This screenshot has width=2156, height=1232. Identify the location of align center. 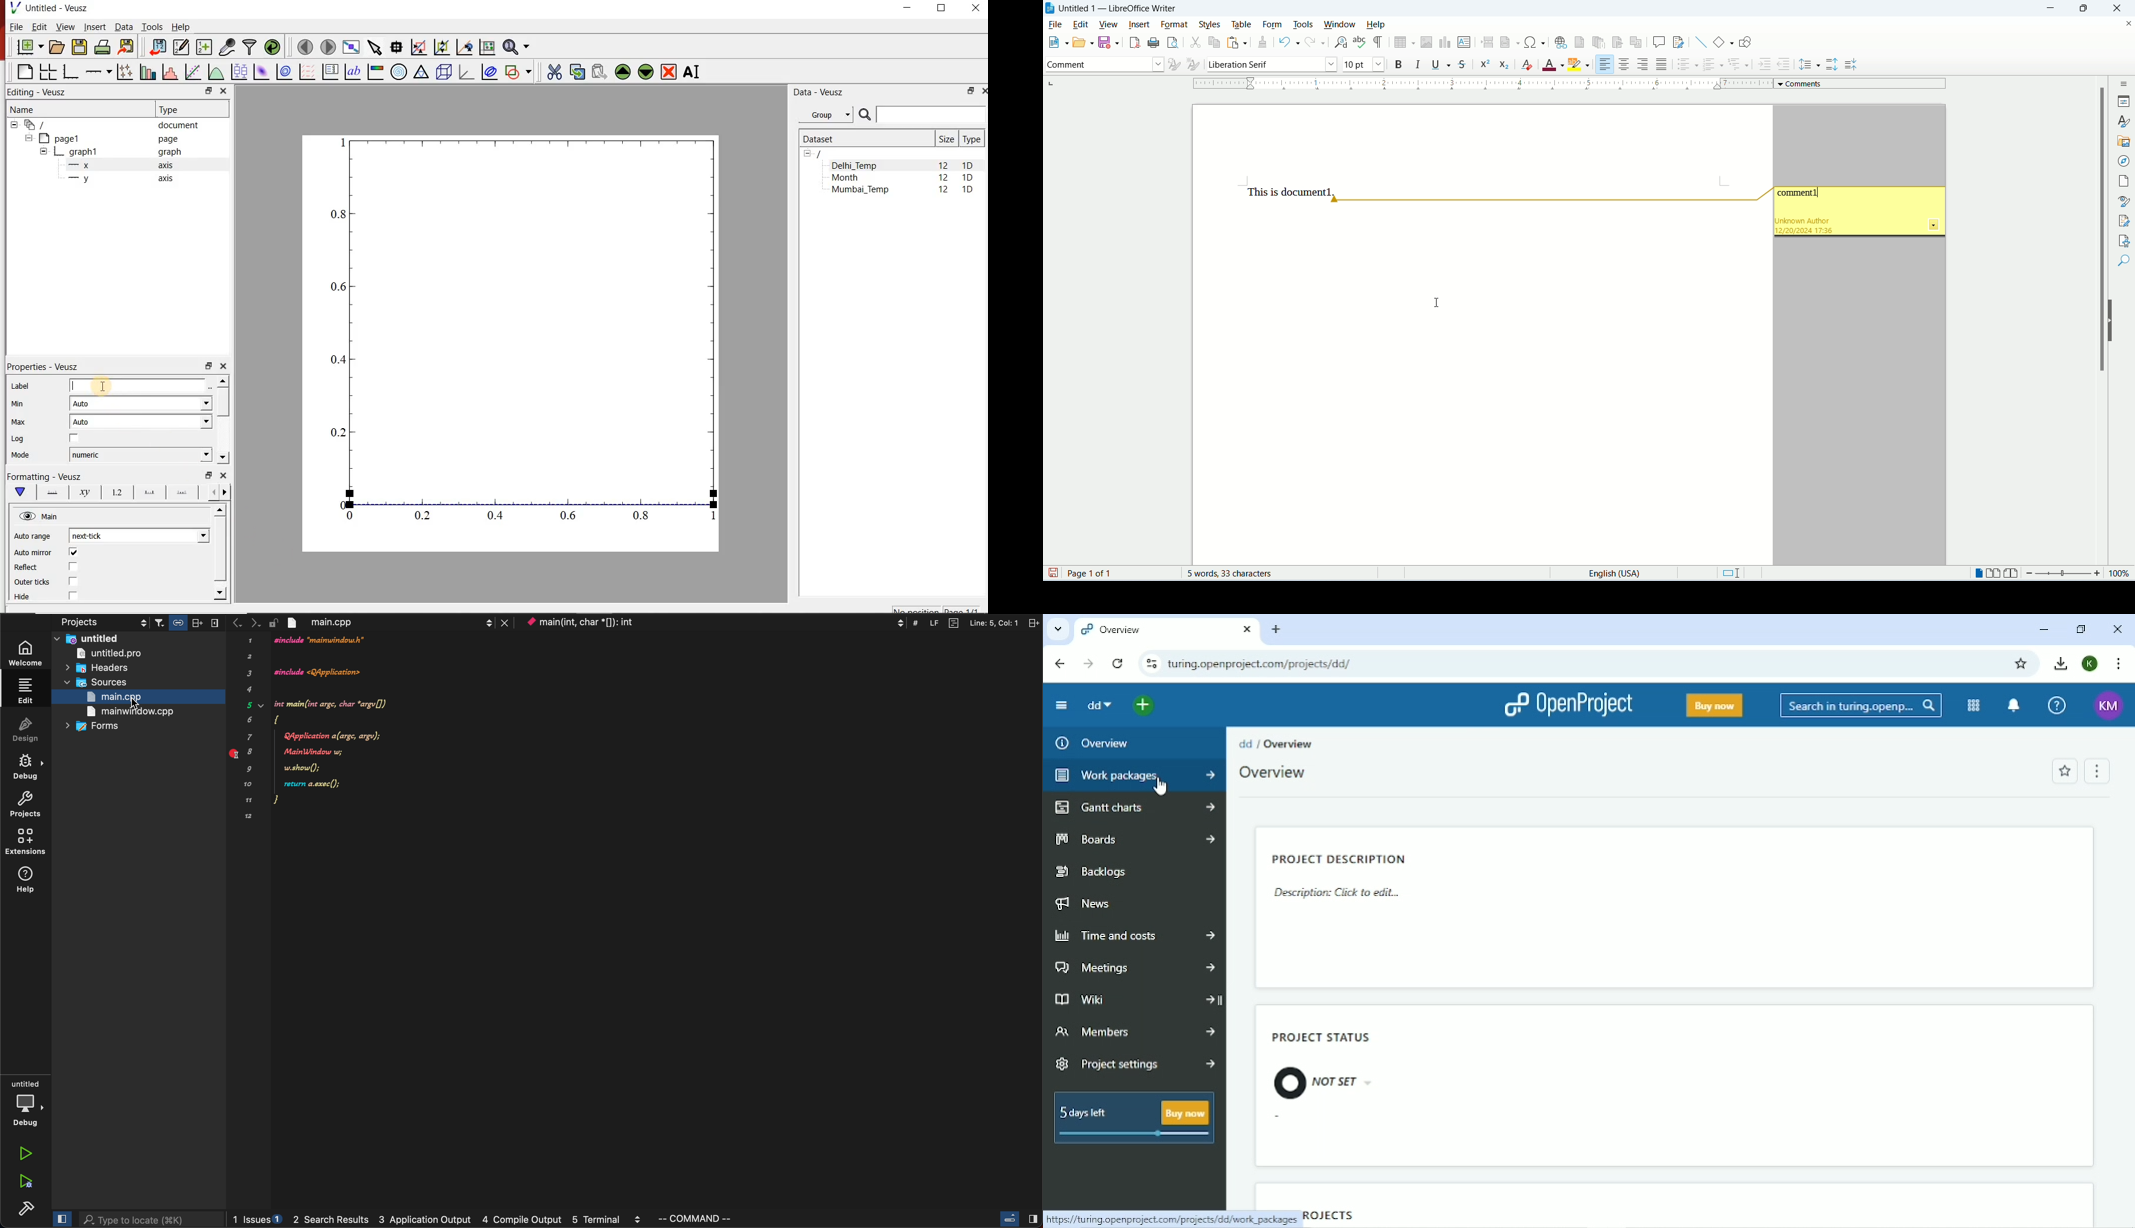
(1624, 64).